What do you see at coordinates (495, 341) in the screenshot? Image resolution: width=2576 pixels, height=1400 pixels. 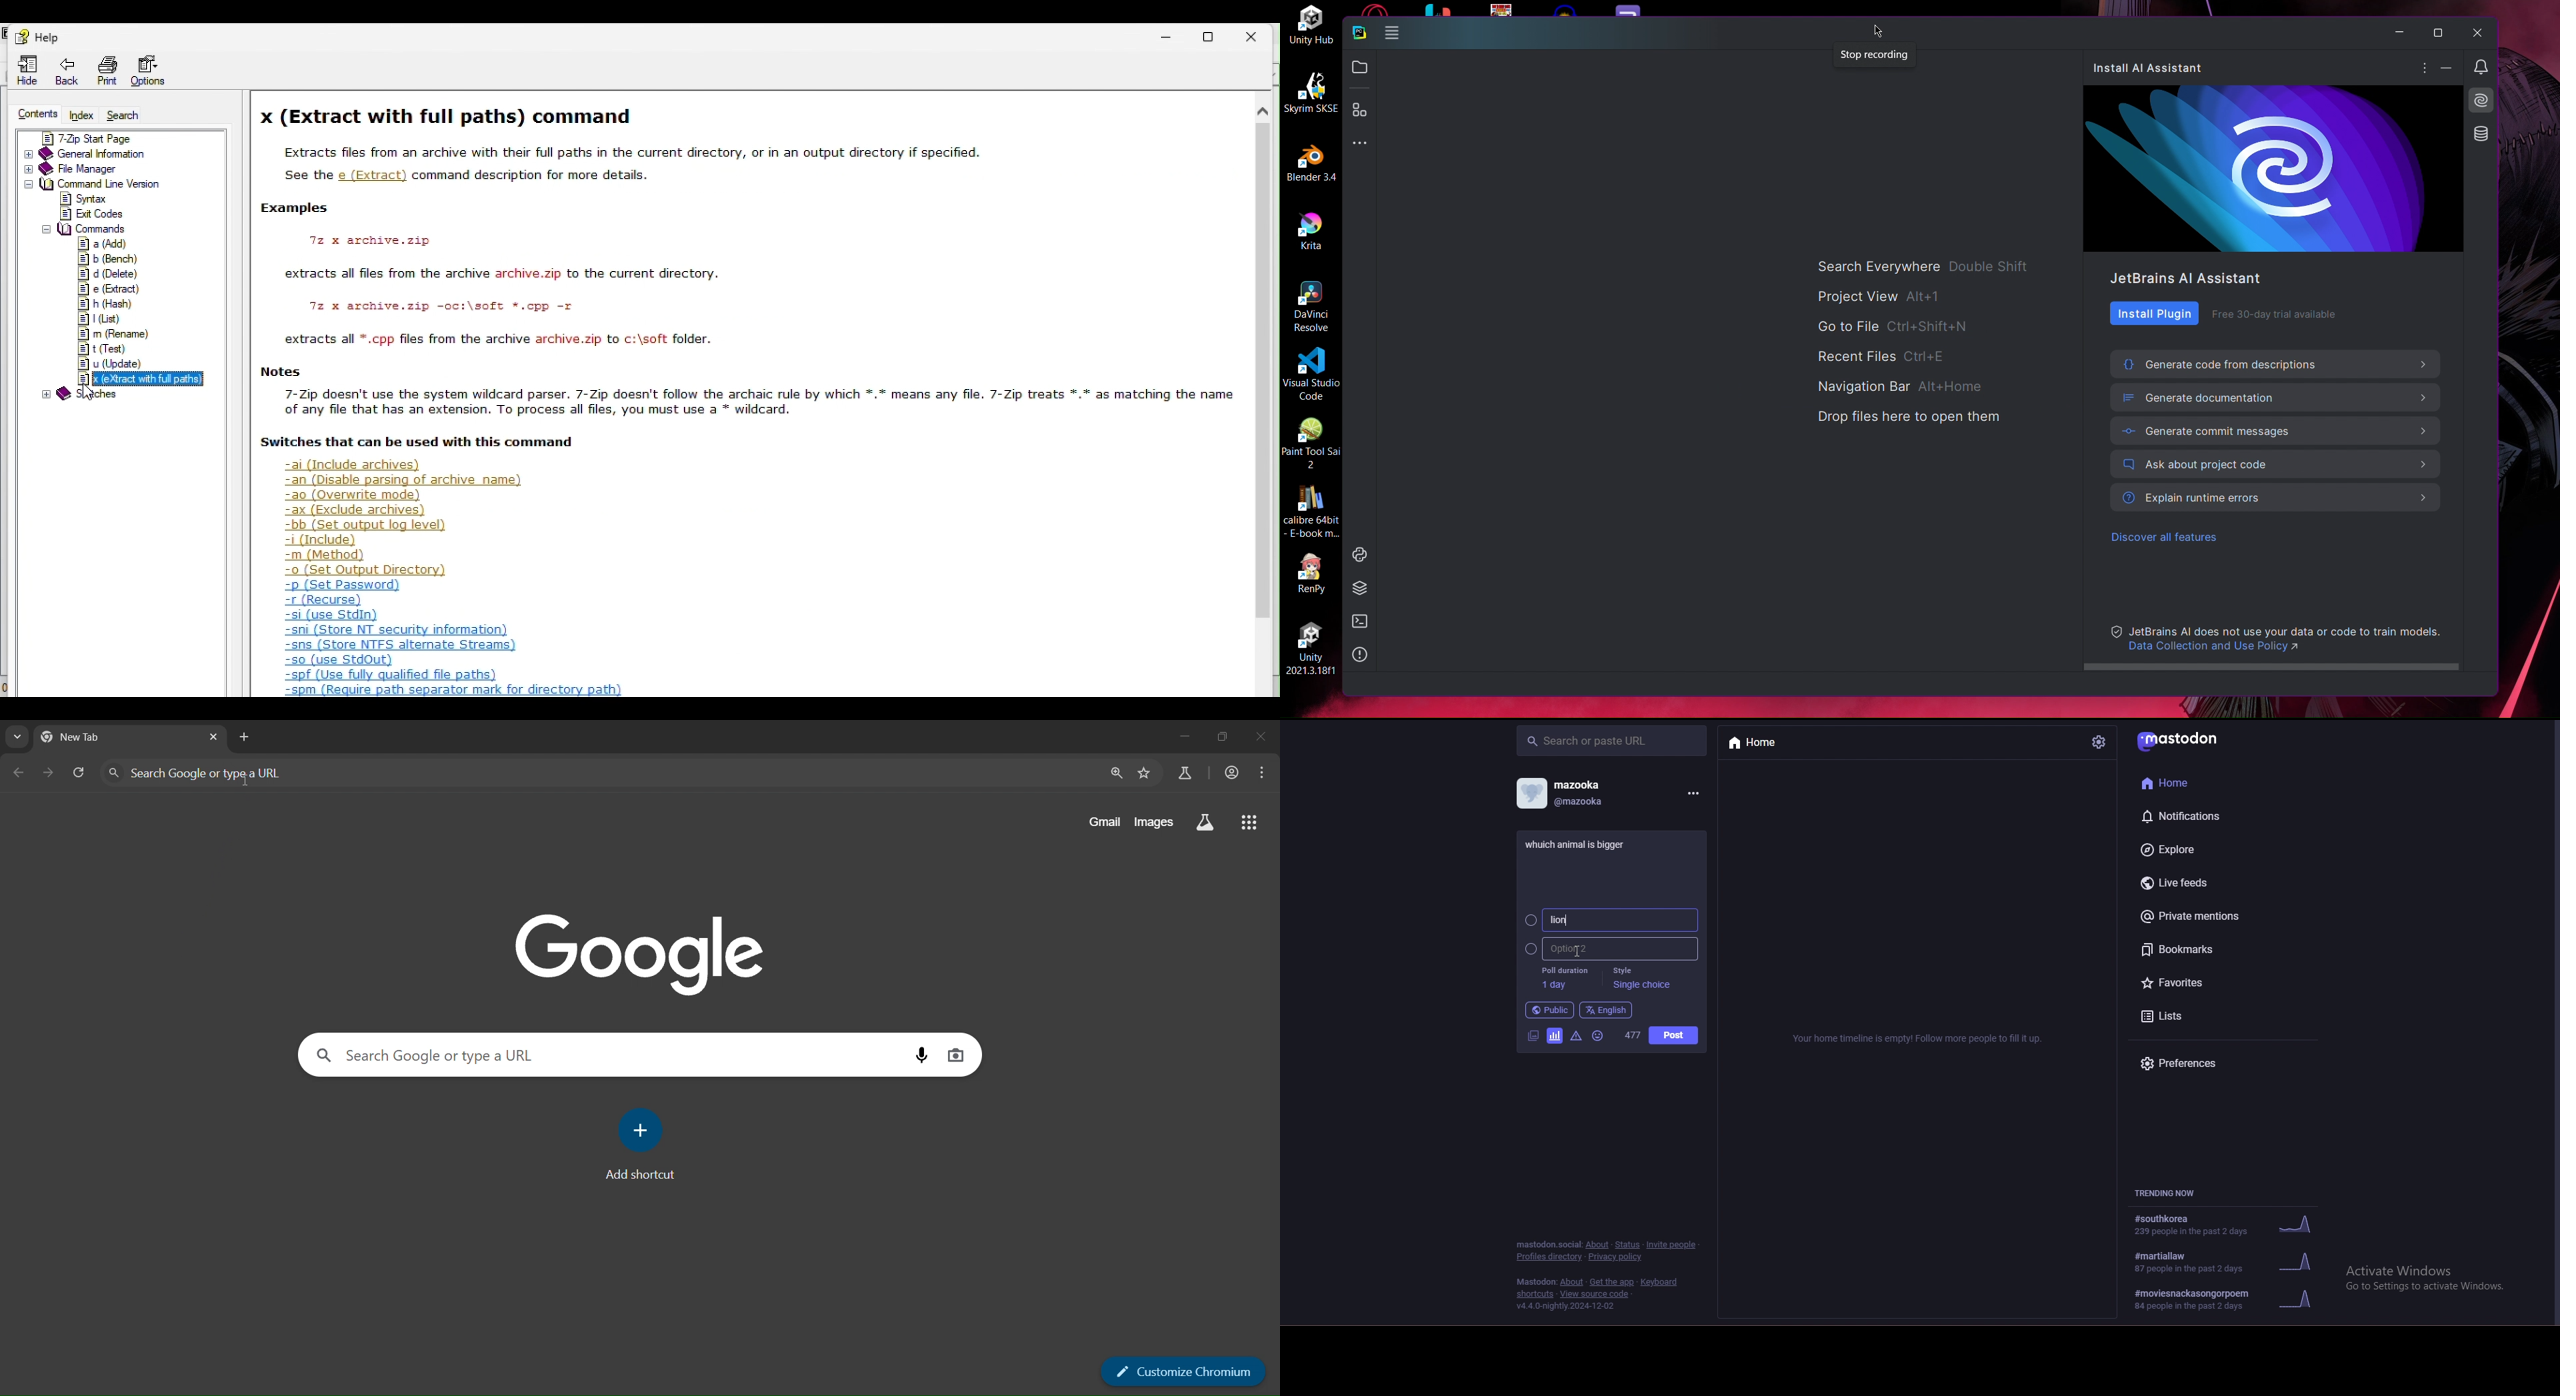 I see `extracts all *.cpp files from the archive archive.zip to c:\soft folder.` at bounding box center [495, 341].